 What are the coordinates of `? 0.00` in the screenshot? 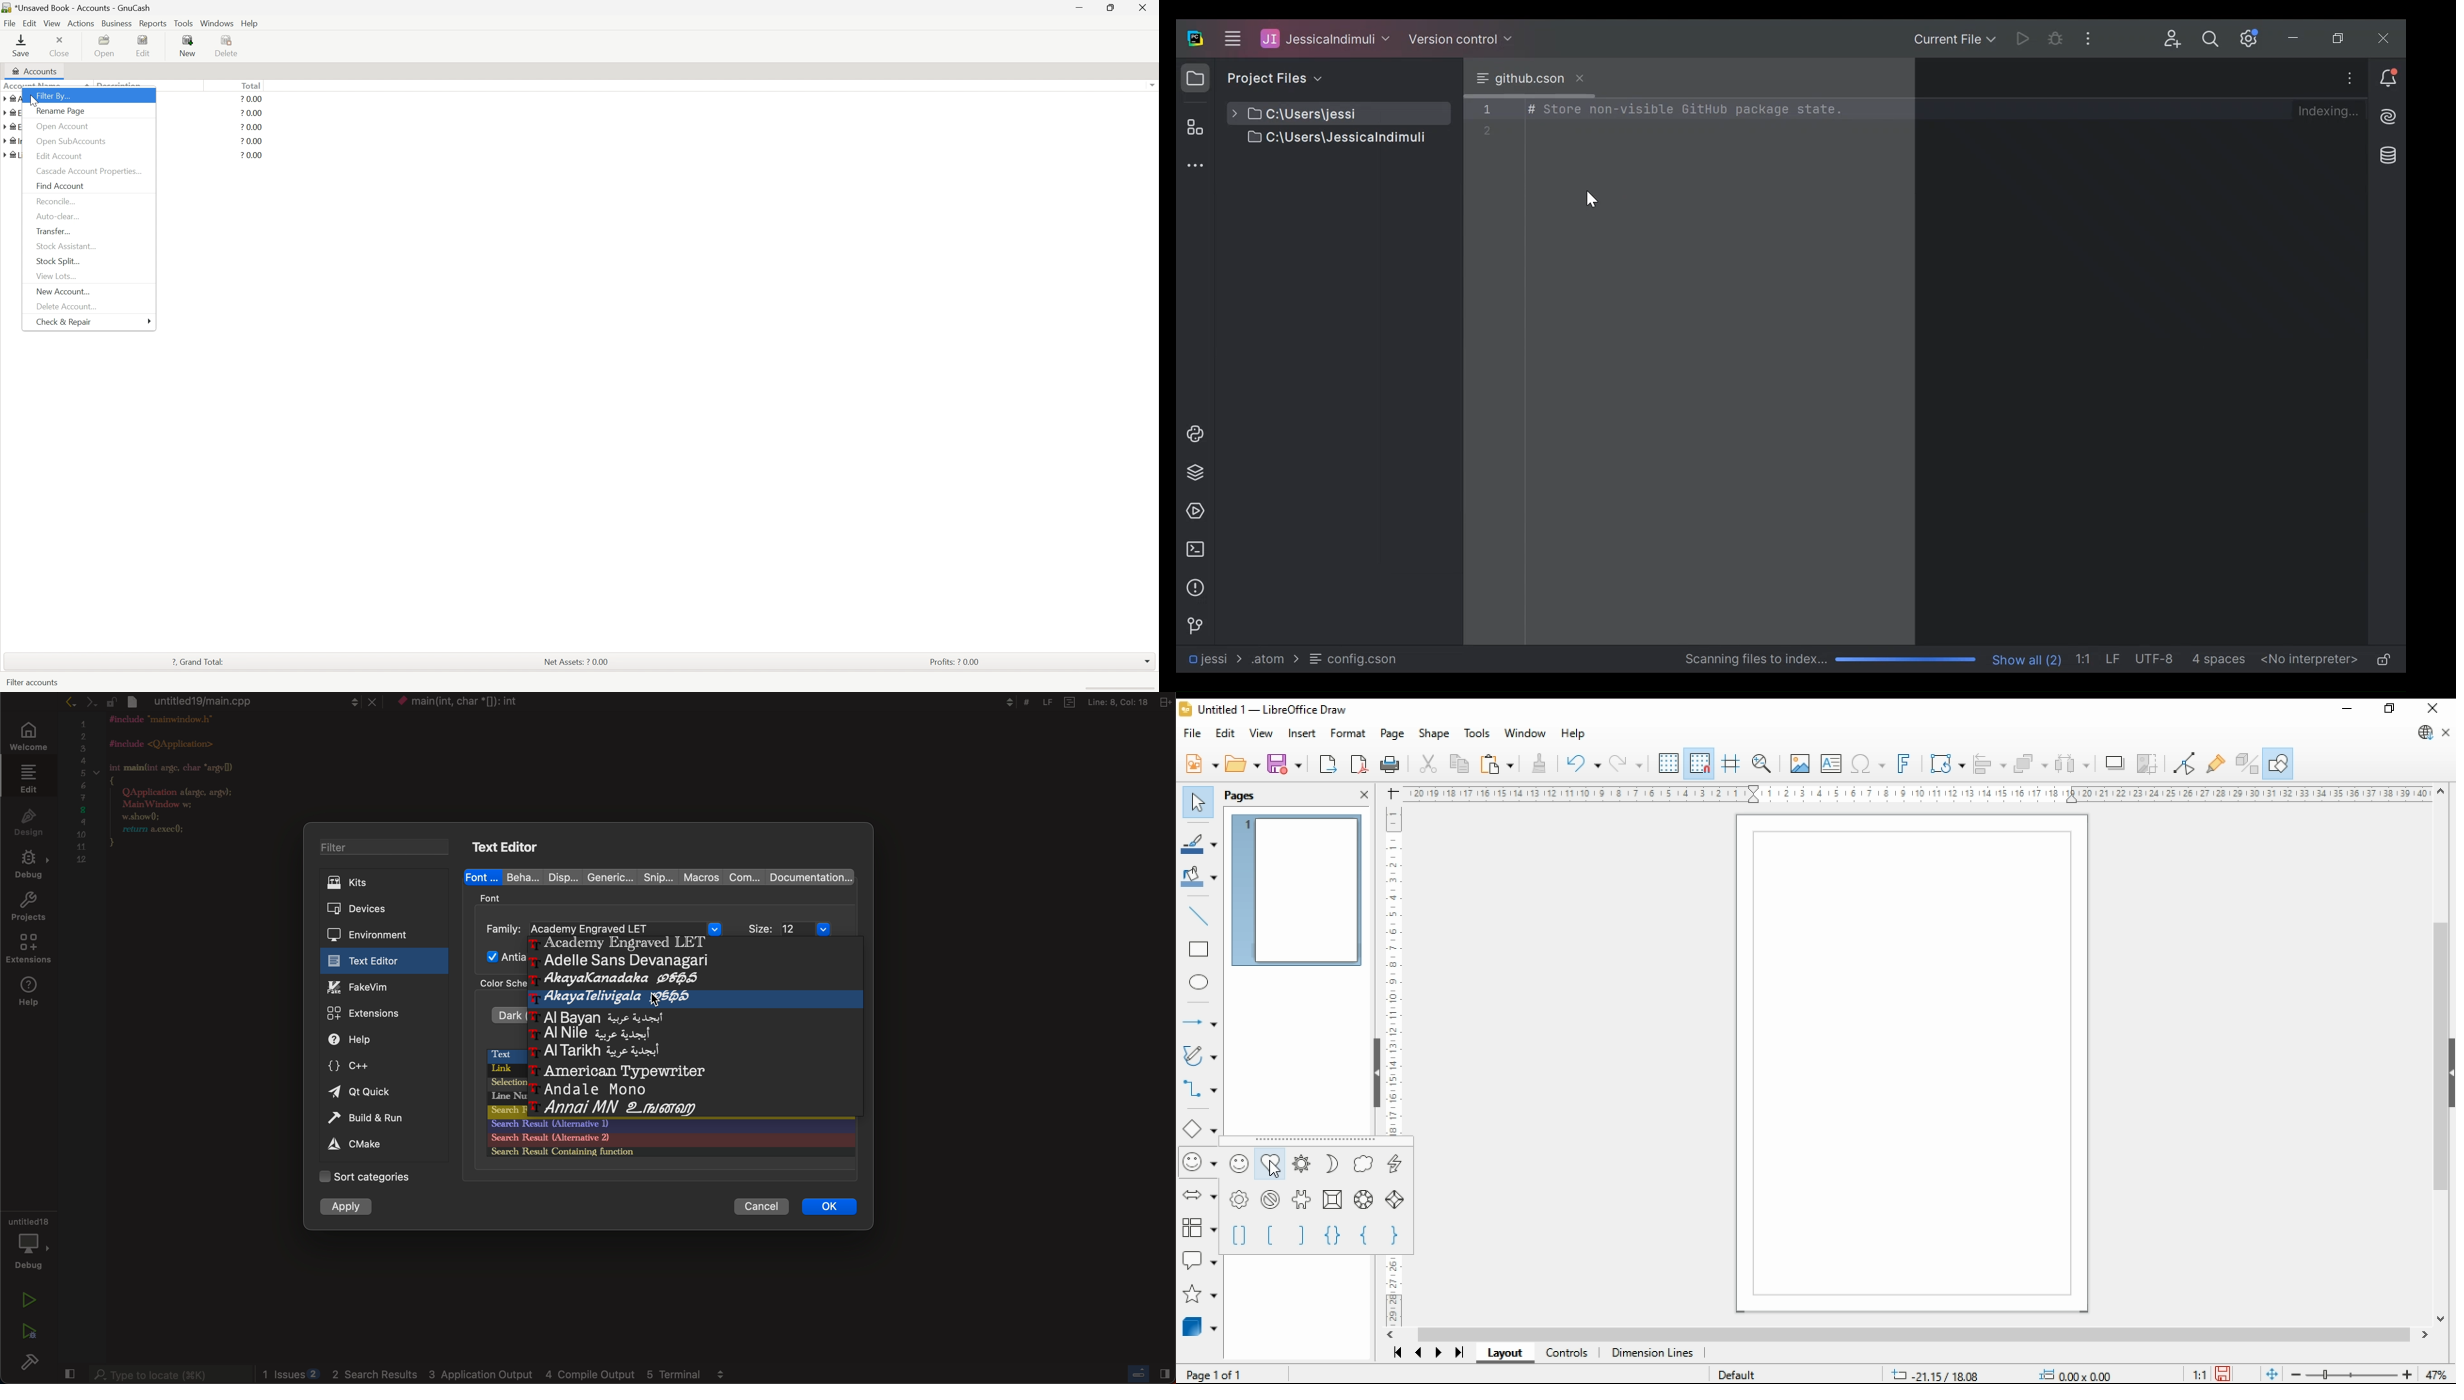 It's located at (252, 98).